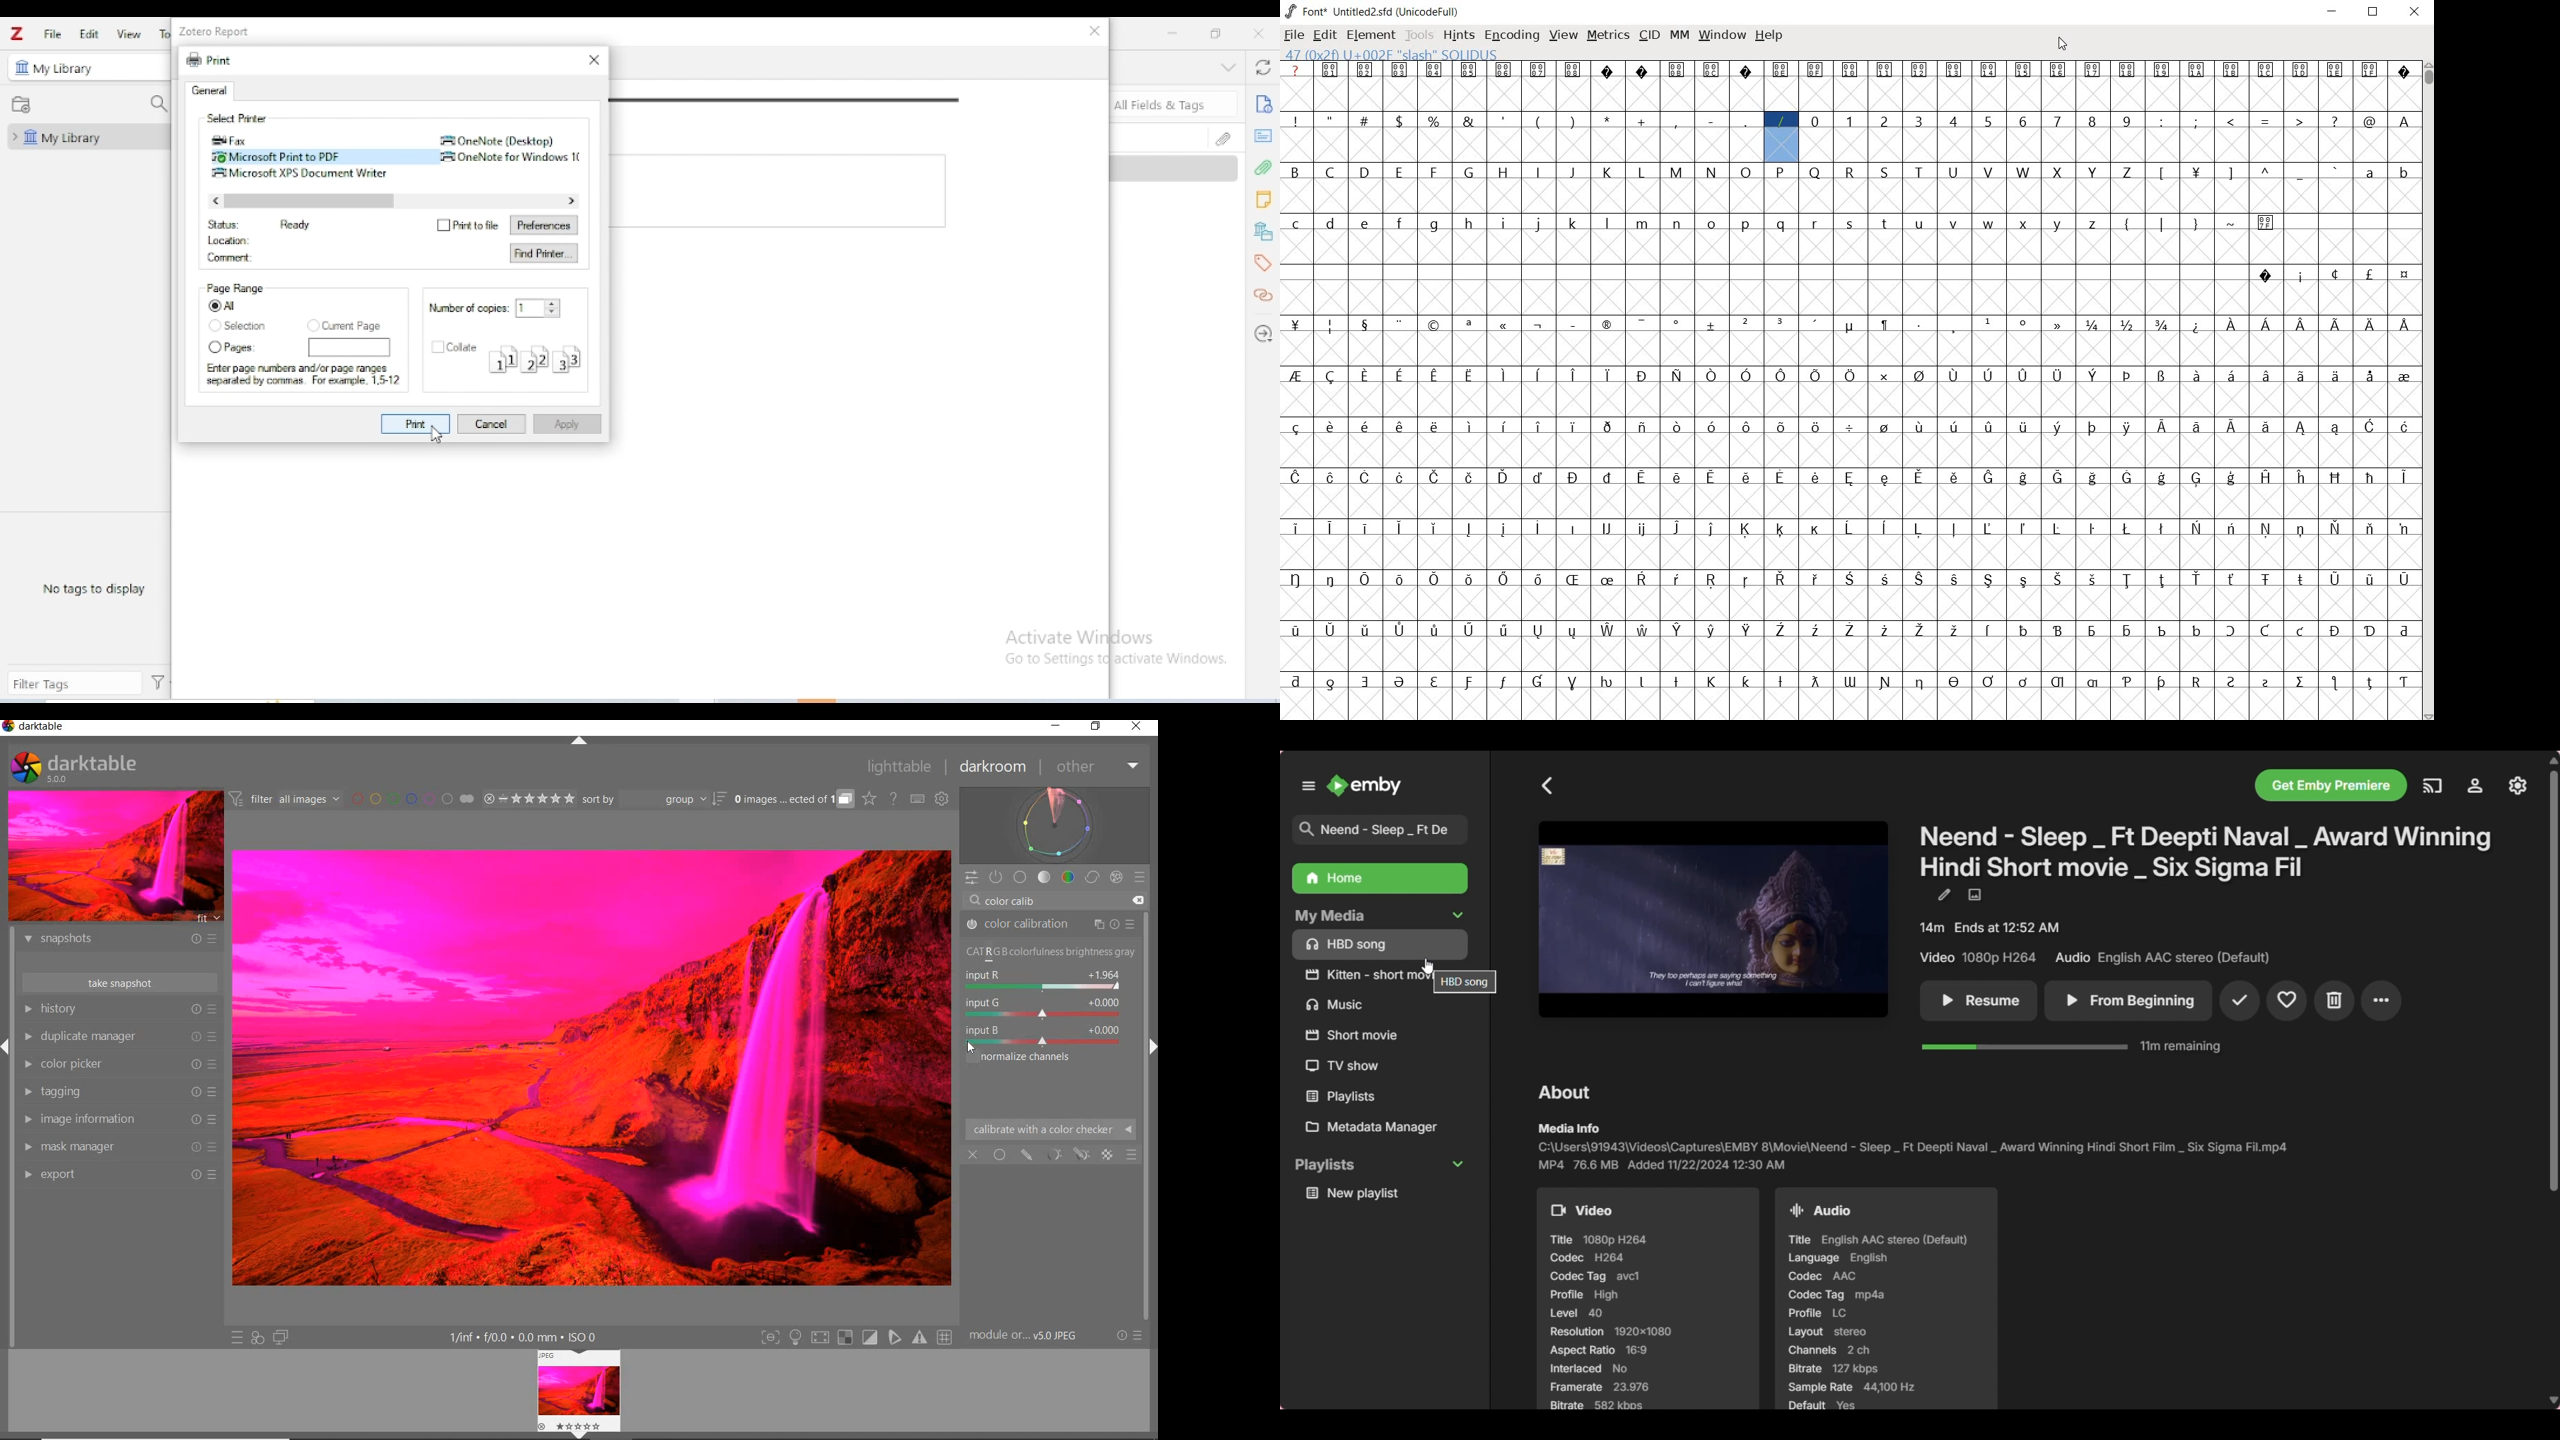 The height and width of the screenshot is (1456, 2576). What do you see at coordinates (856, 1338) in the screenshot?
I see `TOGGLE MODES` at bounding box center [856, 1338].